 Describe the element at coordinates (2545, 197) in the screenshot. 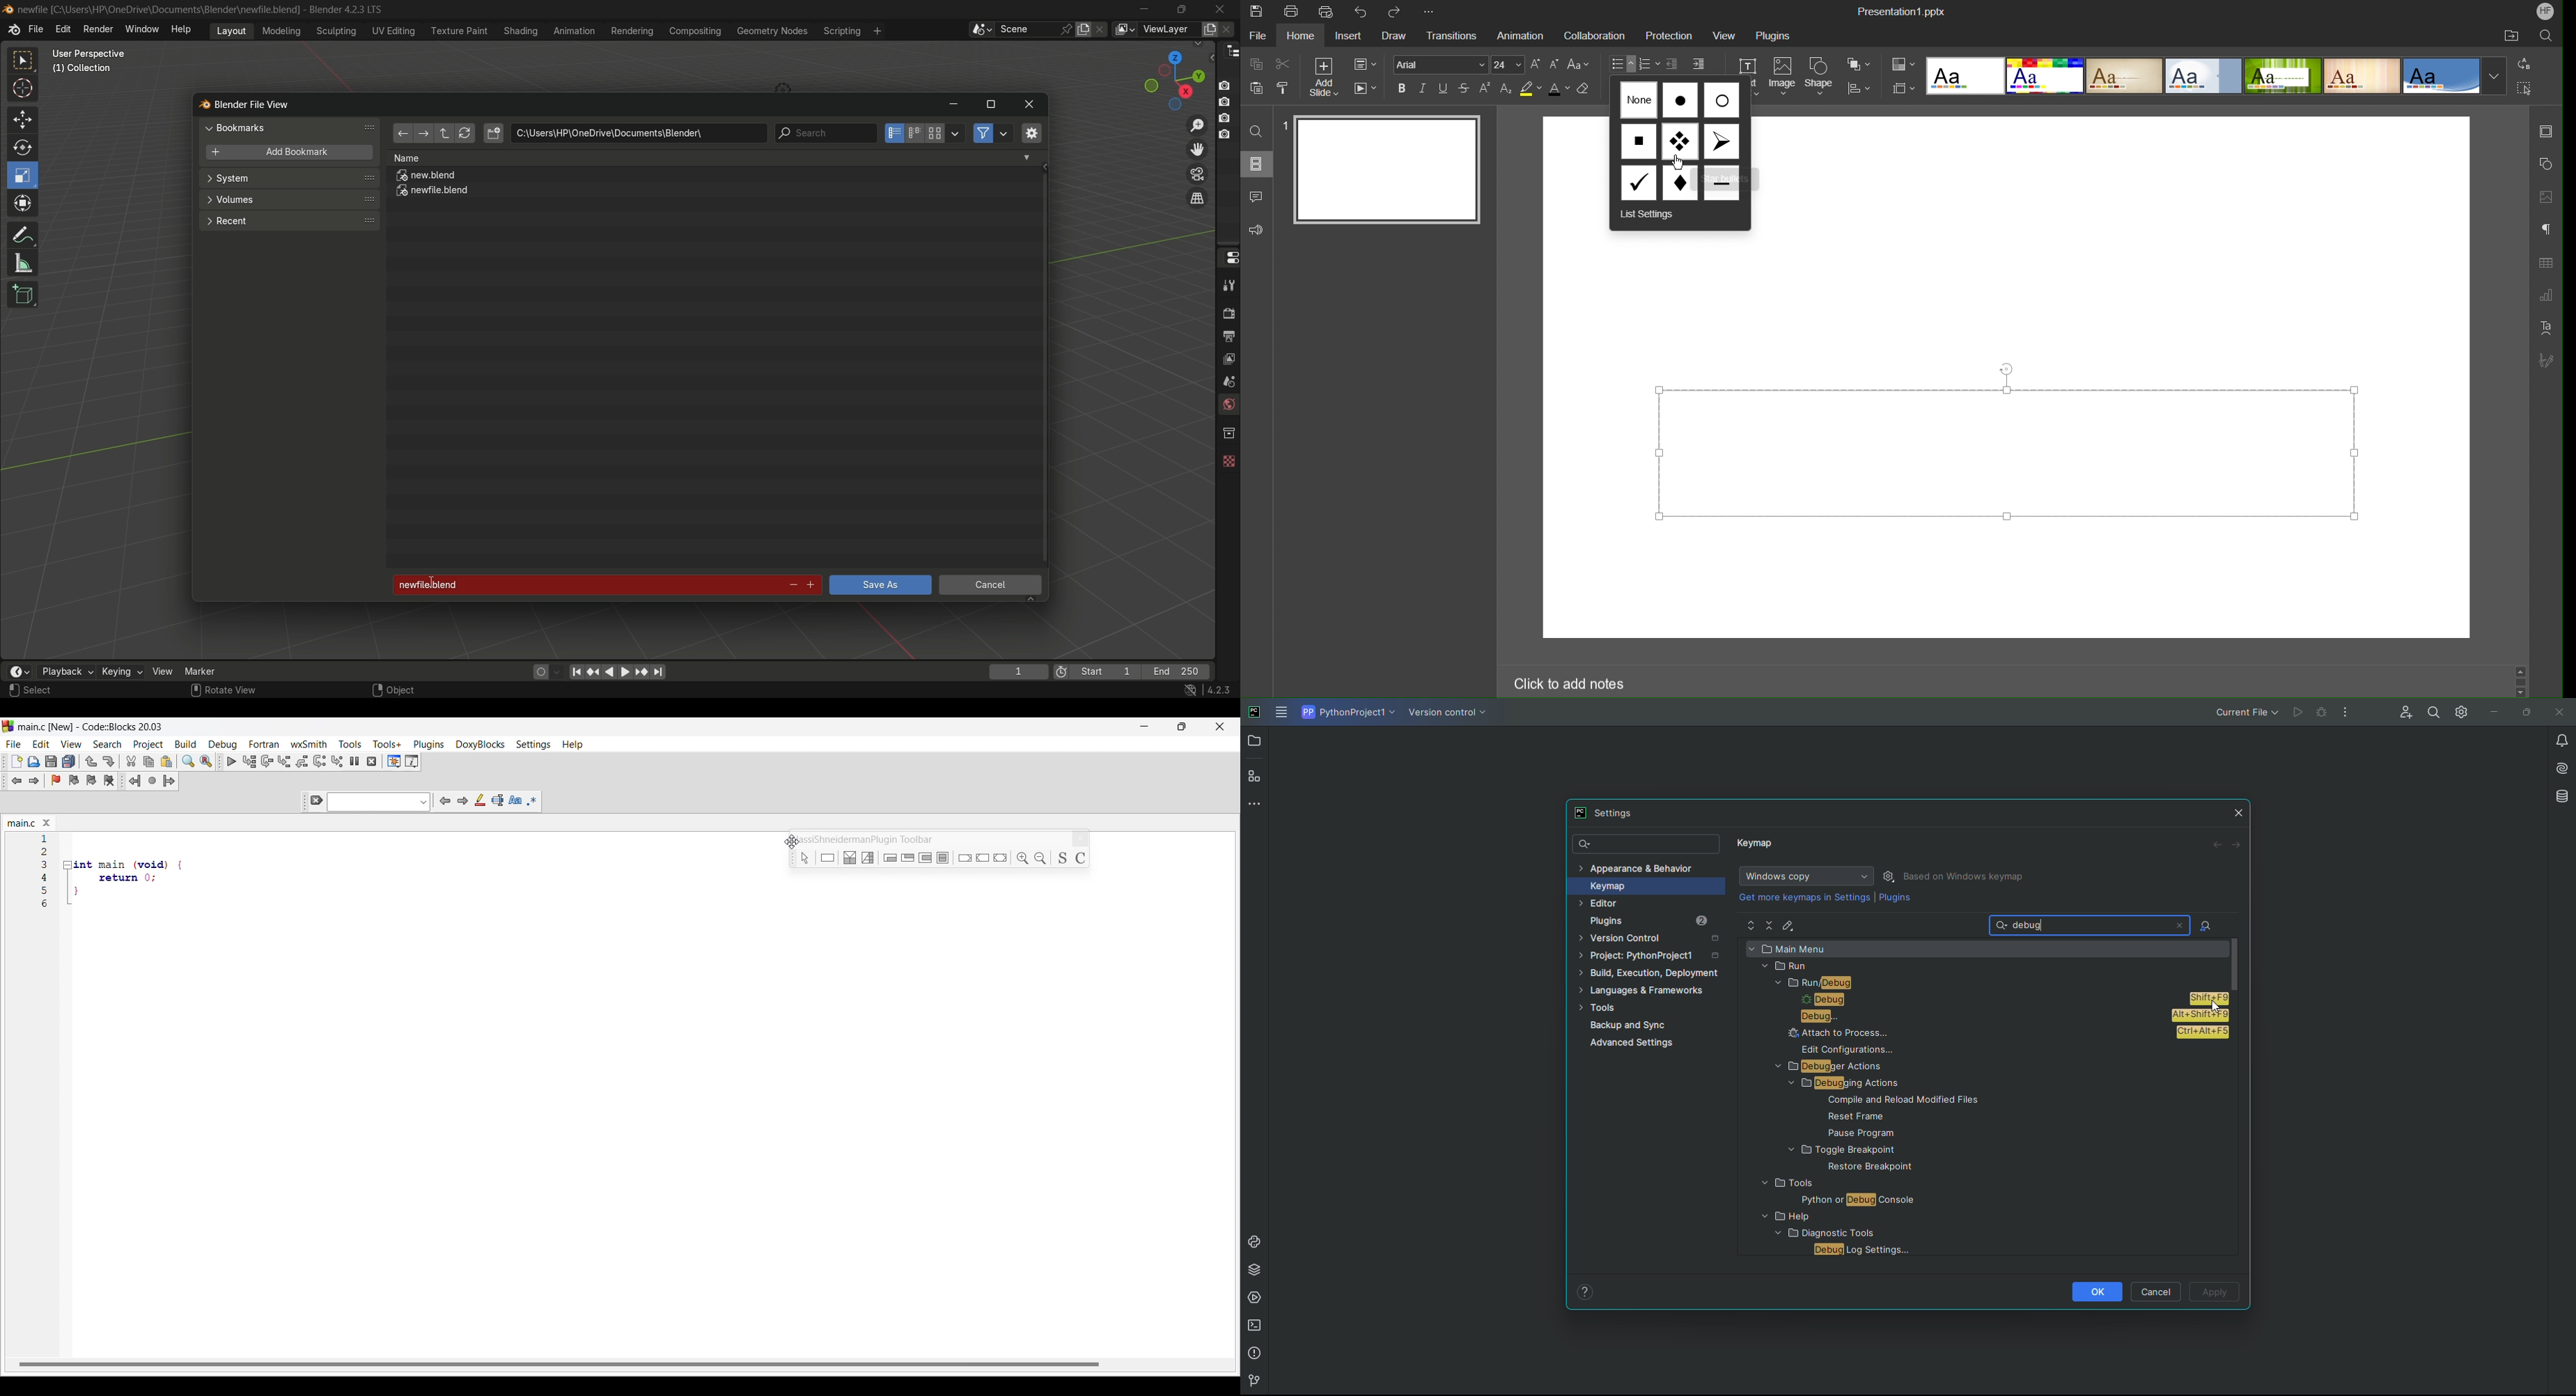

I see `Image Settings` at that location.